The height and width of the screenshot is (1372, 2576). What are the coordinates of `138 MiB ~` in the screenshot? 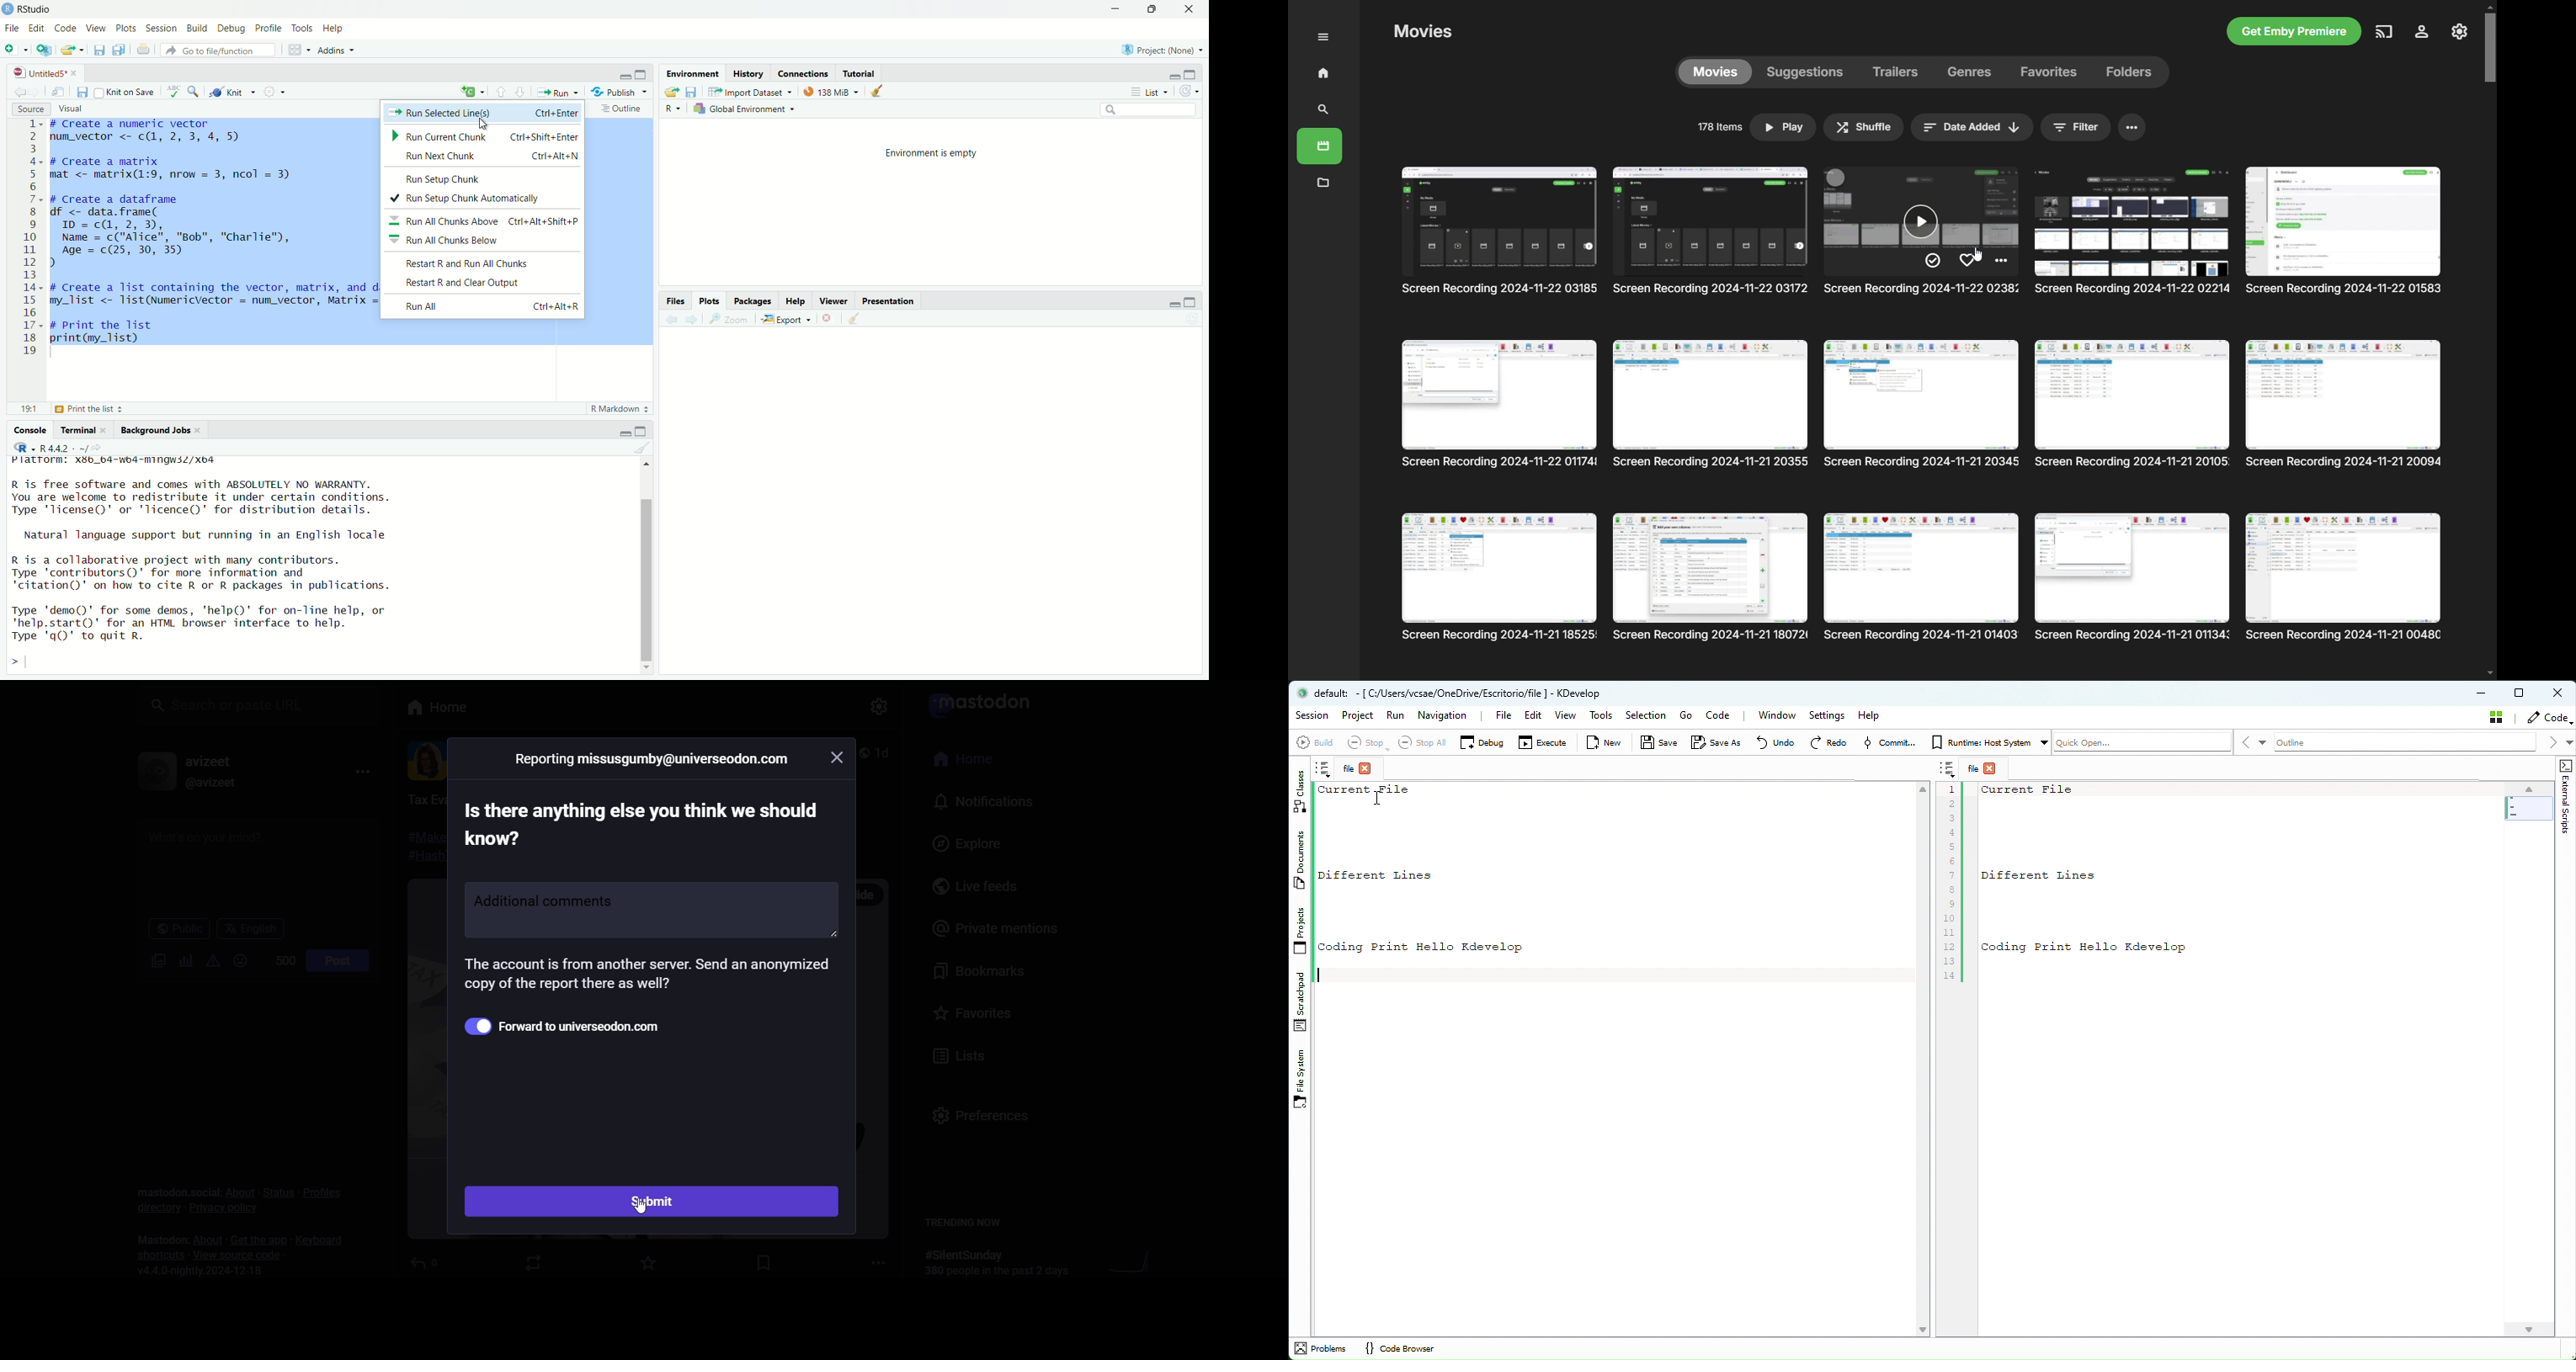 It's located at (833, 91).